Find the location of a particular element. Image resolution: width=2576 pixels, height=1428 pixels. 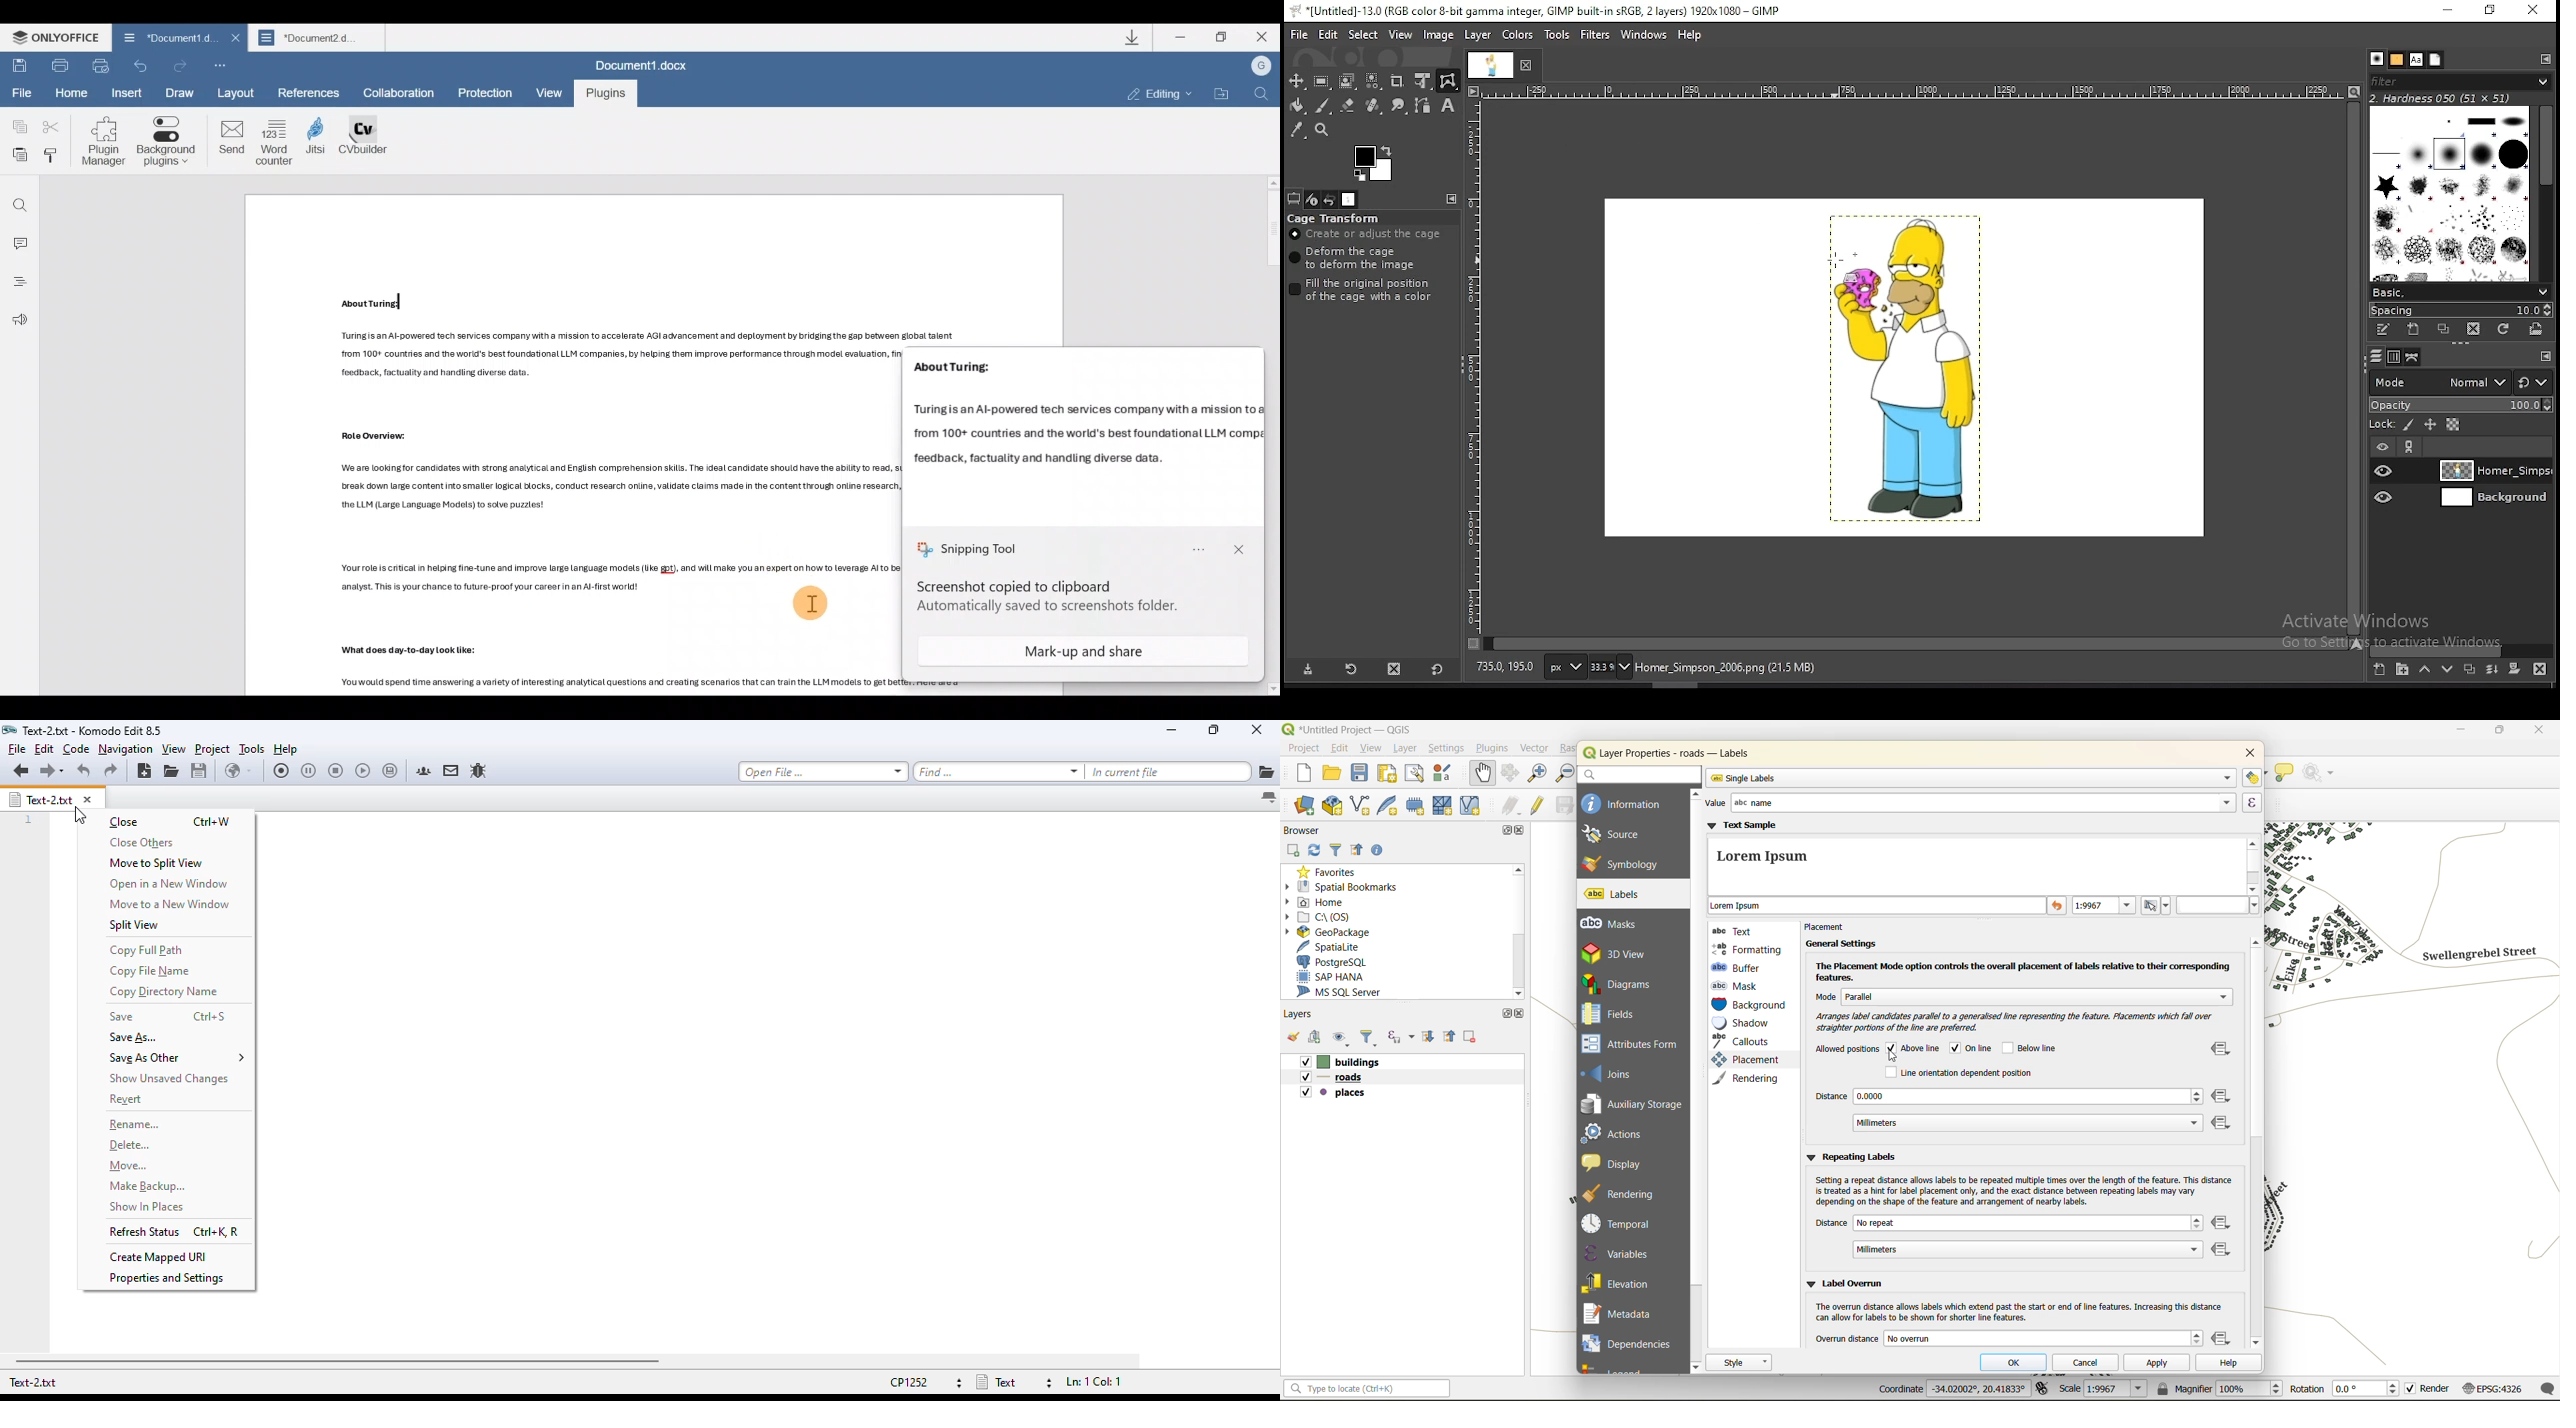

maximize is located at coordinates (1505, 1014).